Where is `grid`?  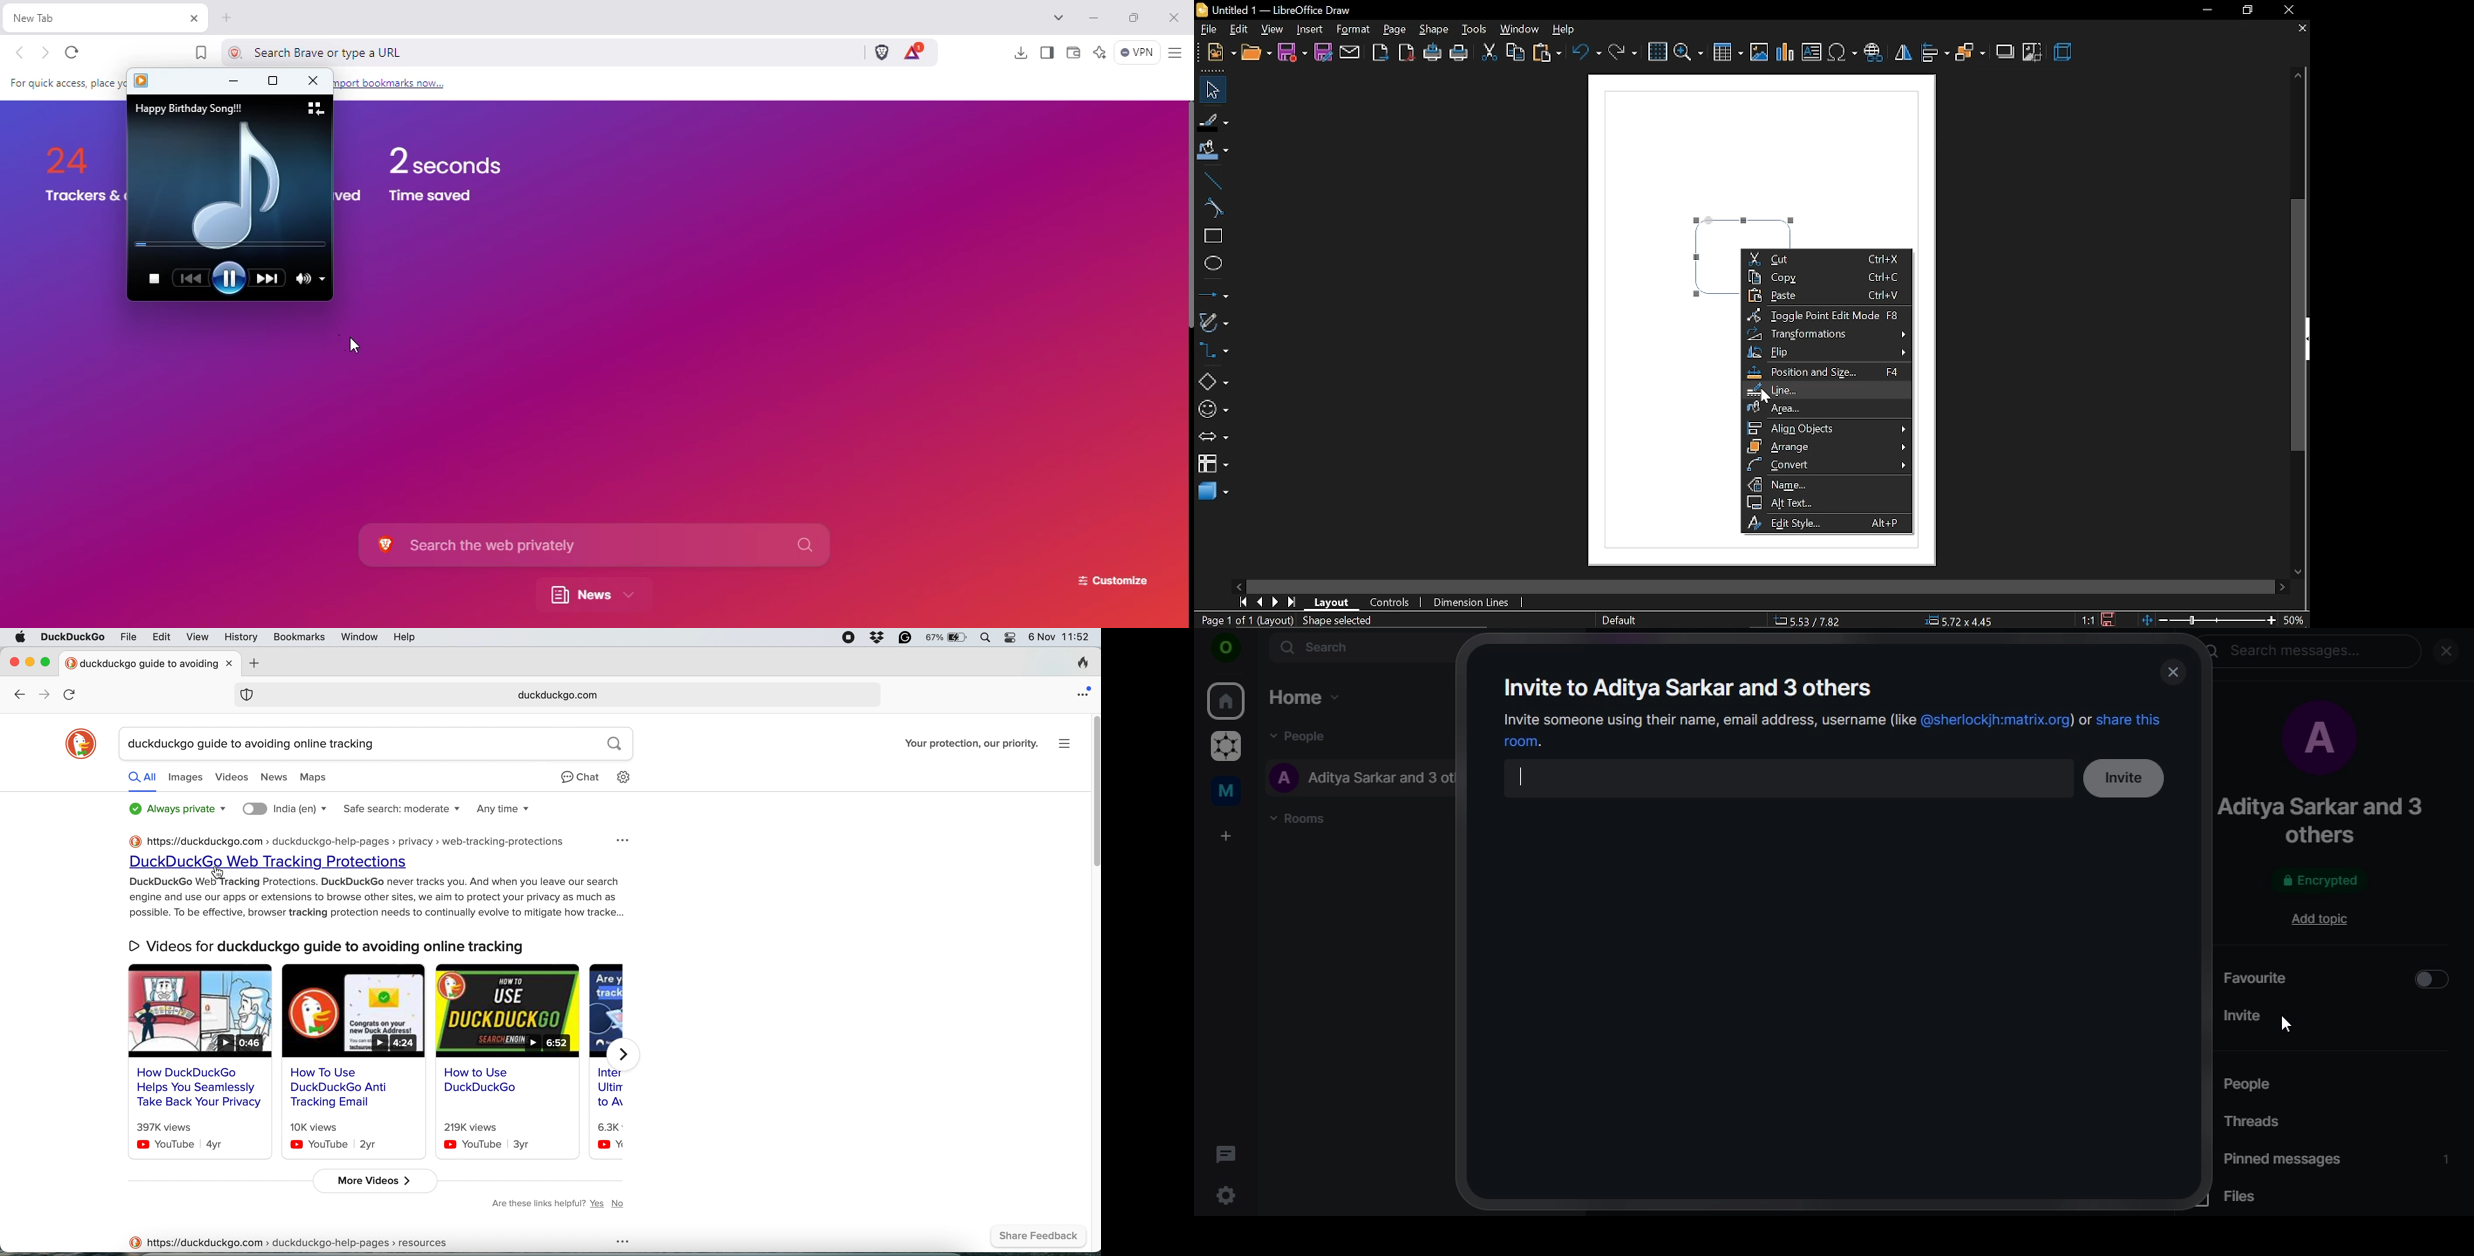
grid is located at coordinates (1658, 52).